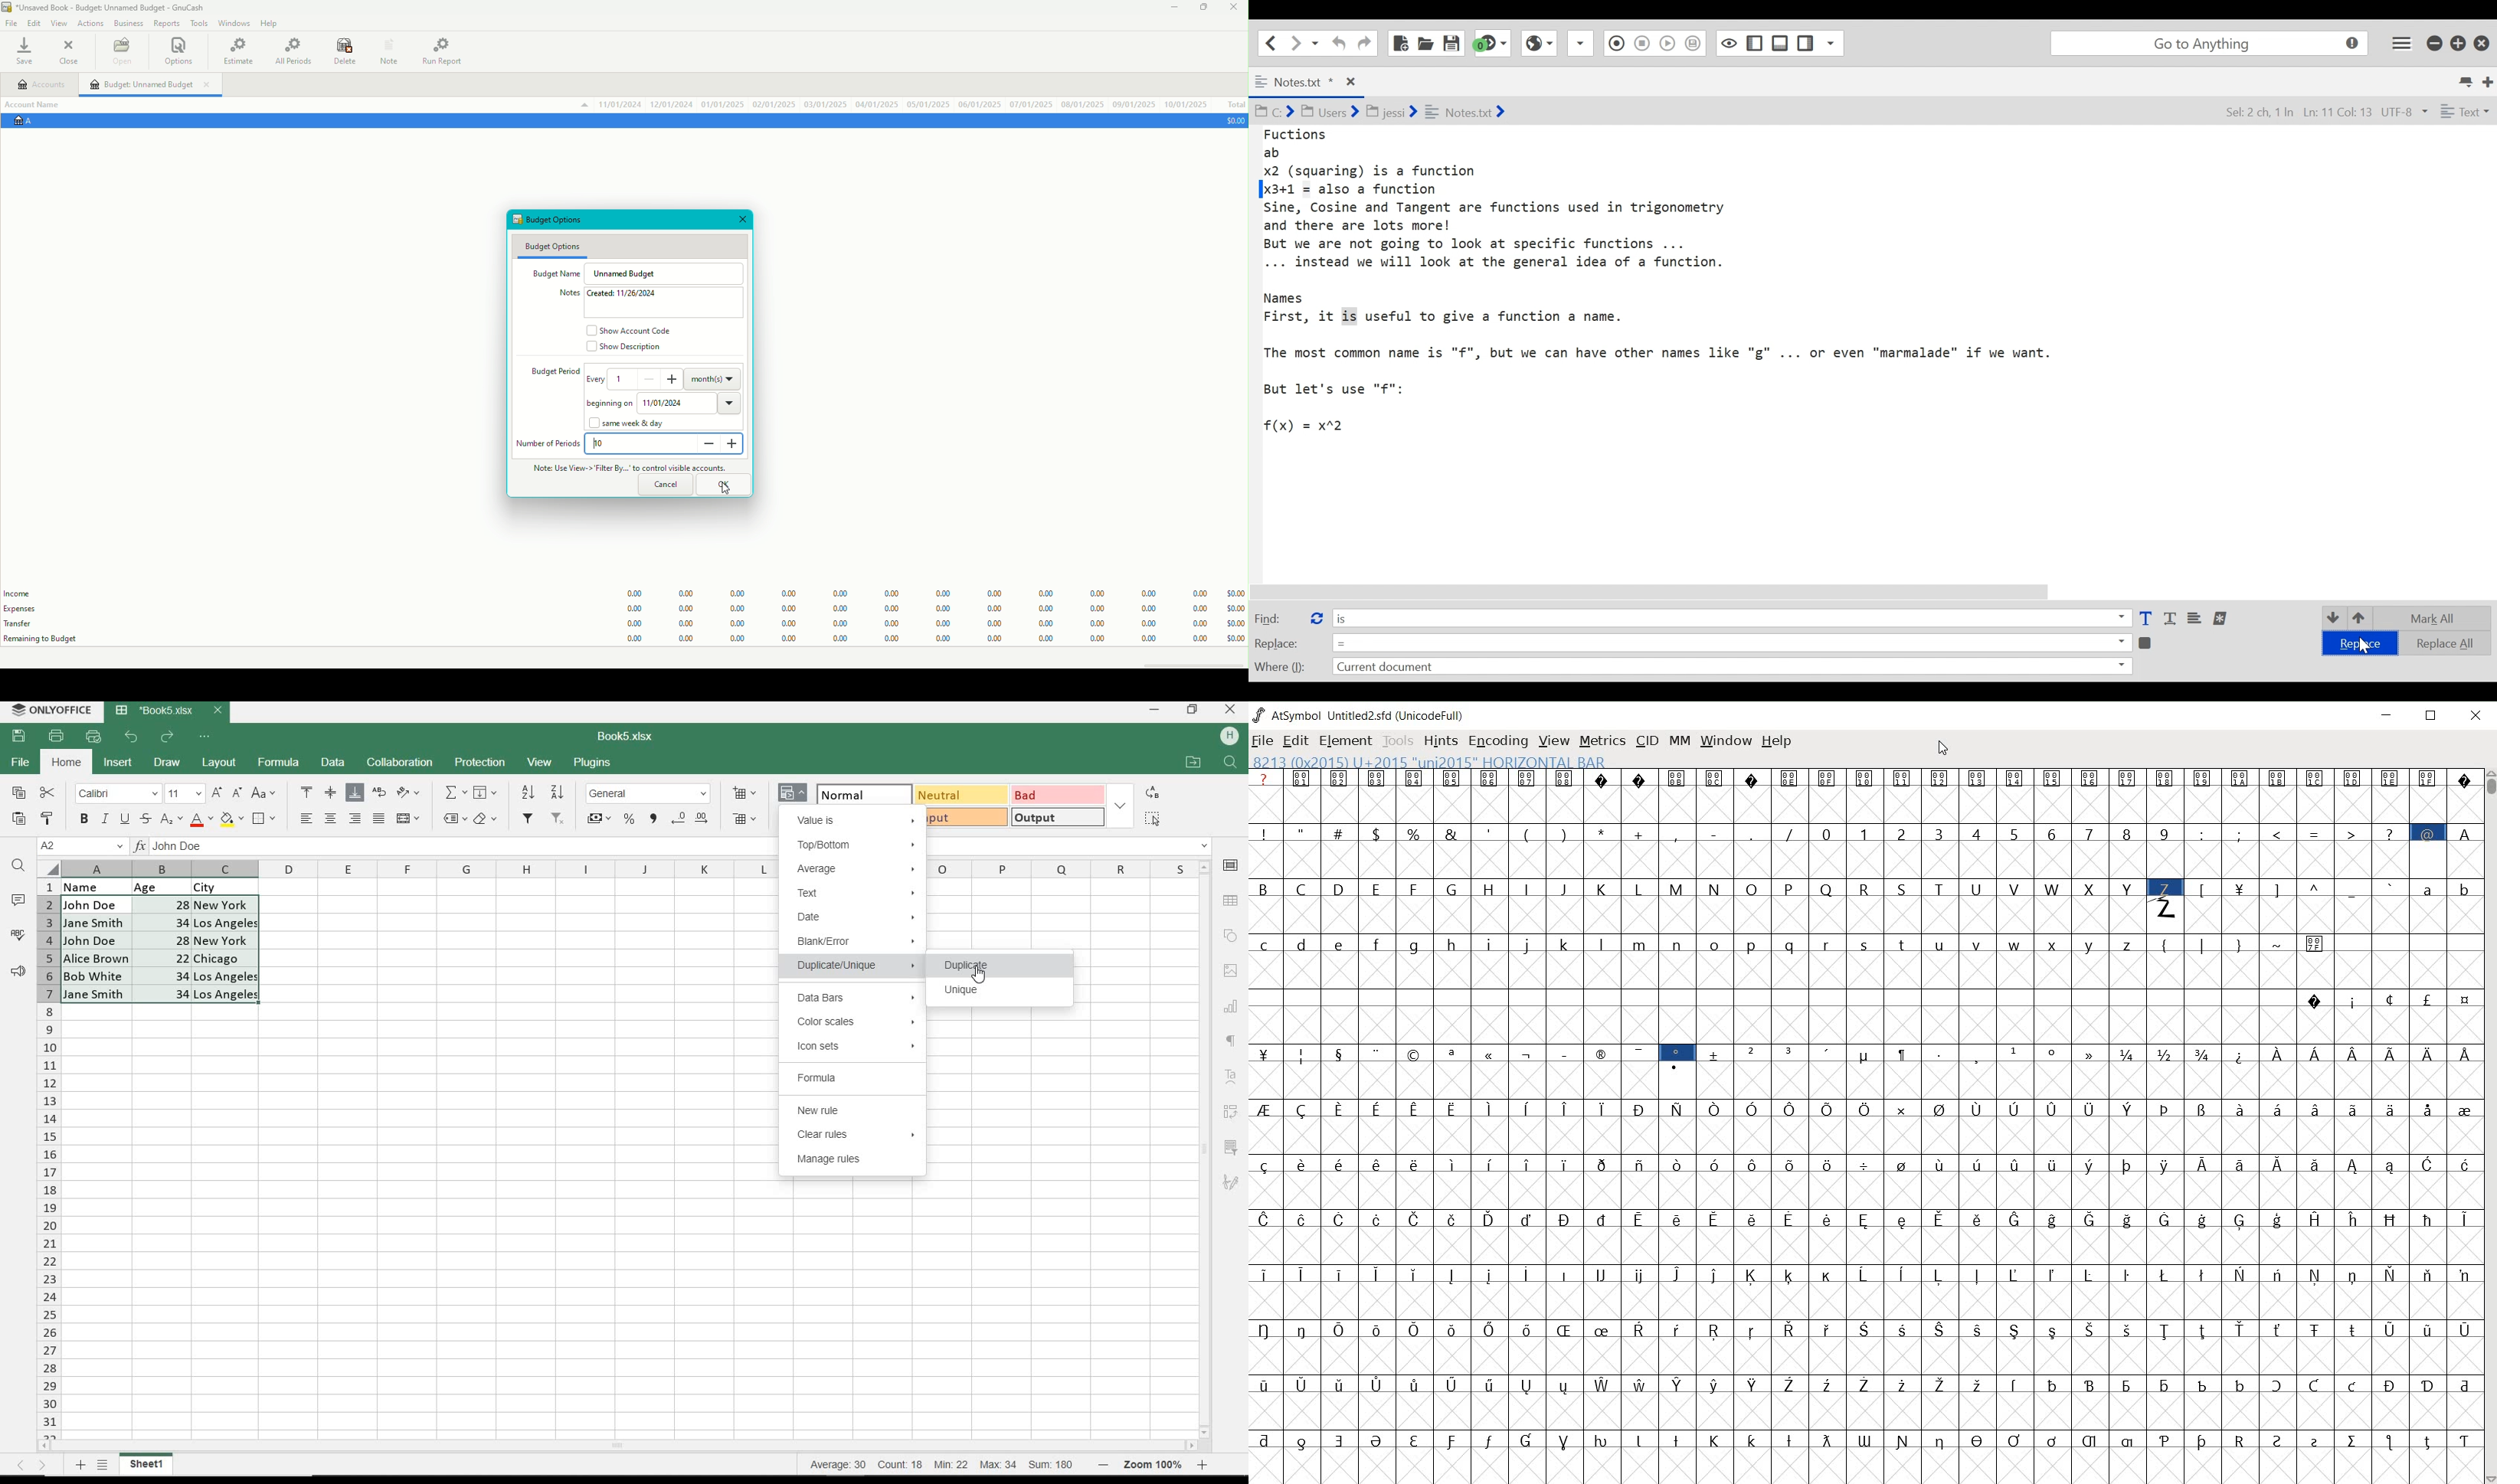  I want to click on UNDO, so click(133, 737).